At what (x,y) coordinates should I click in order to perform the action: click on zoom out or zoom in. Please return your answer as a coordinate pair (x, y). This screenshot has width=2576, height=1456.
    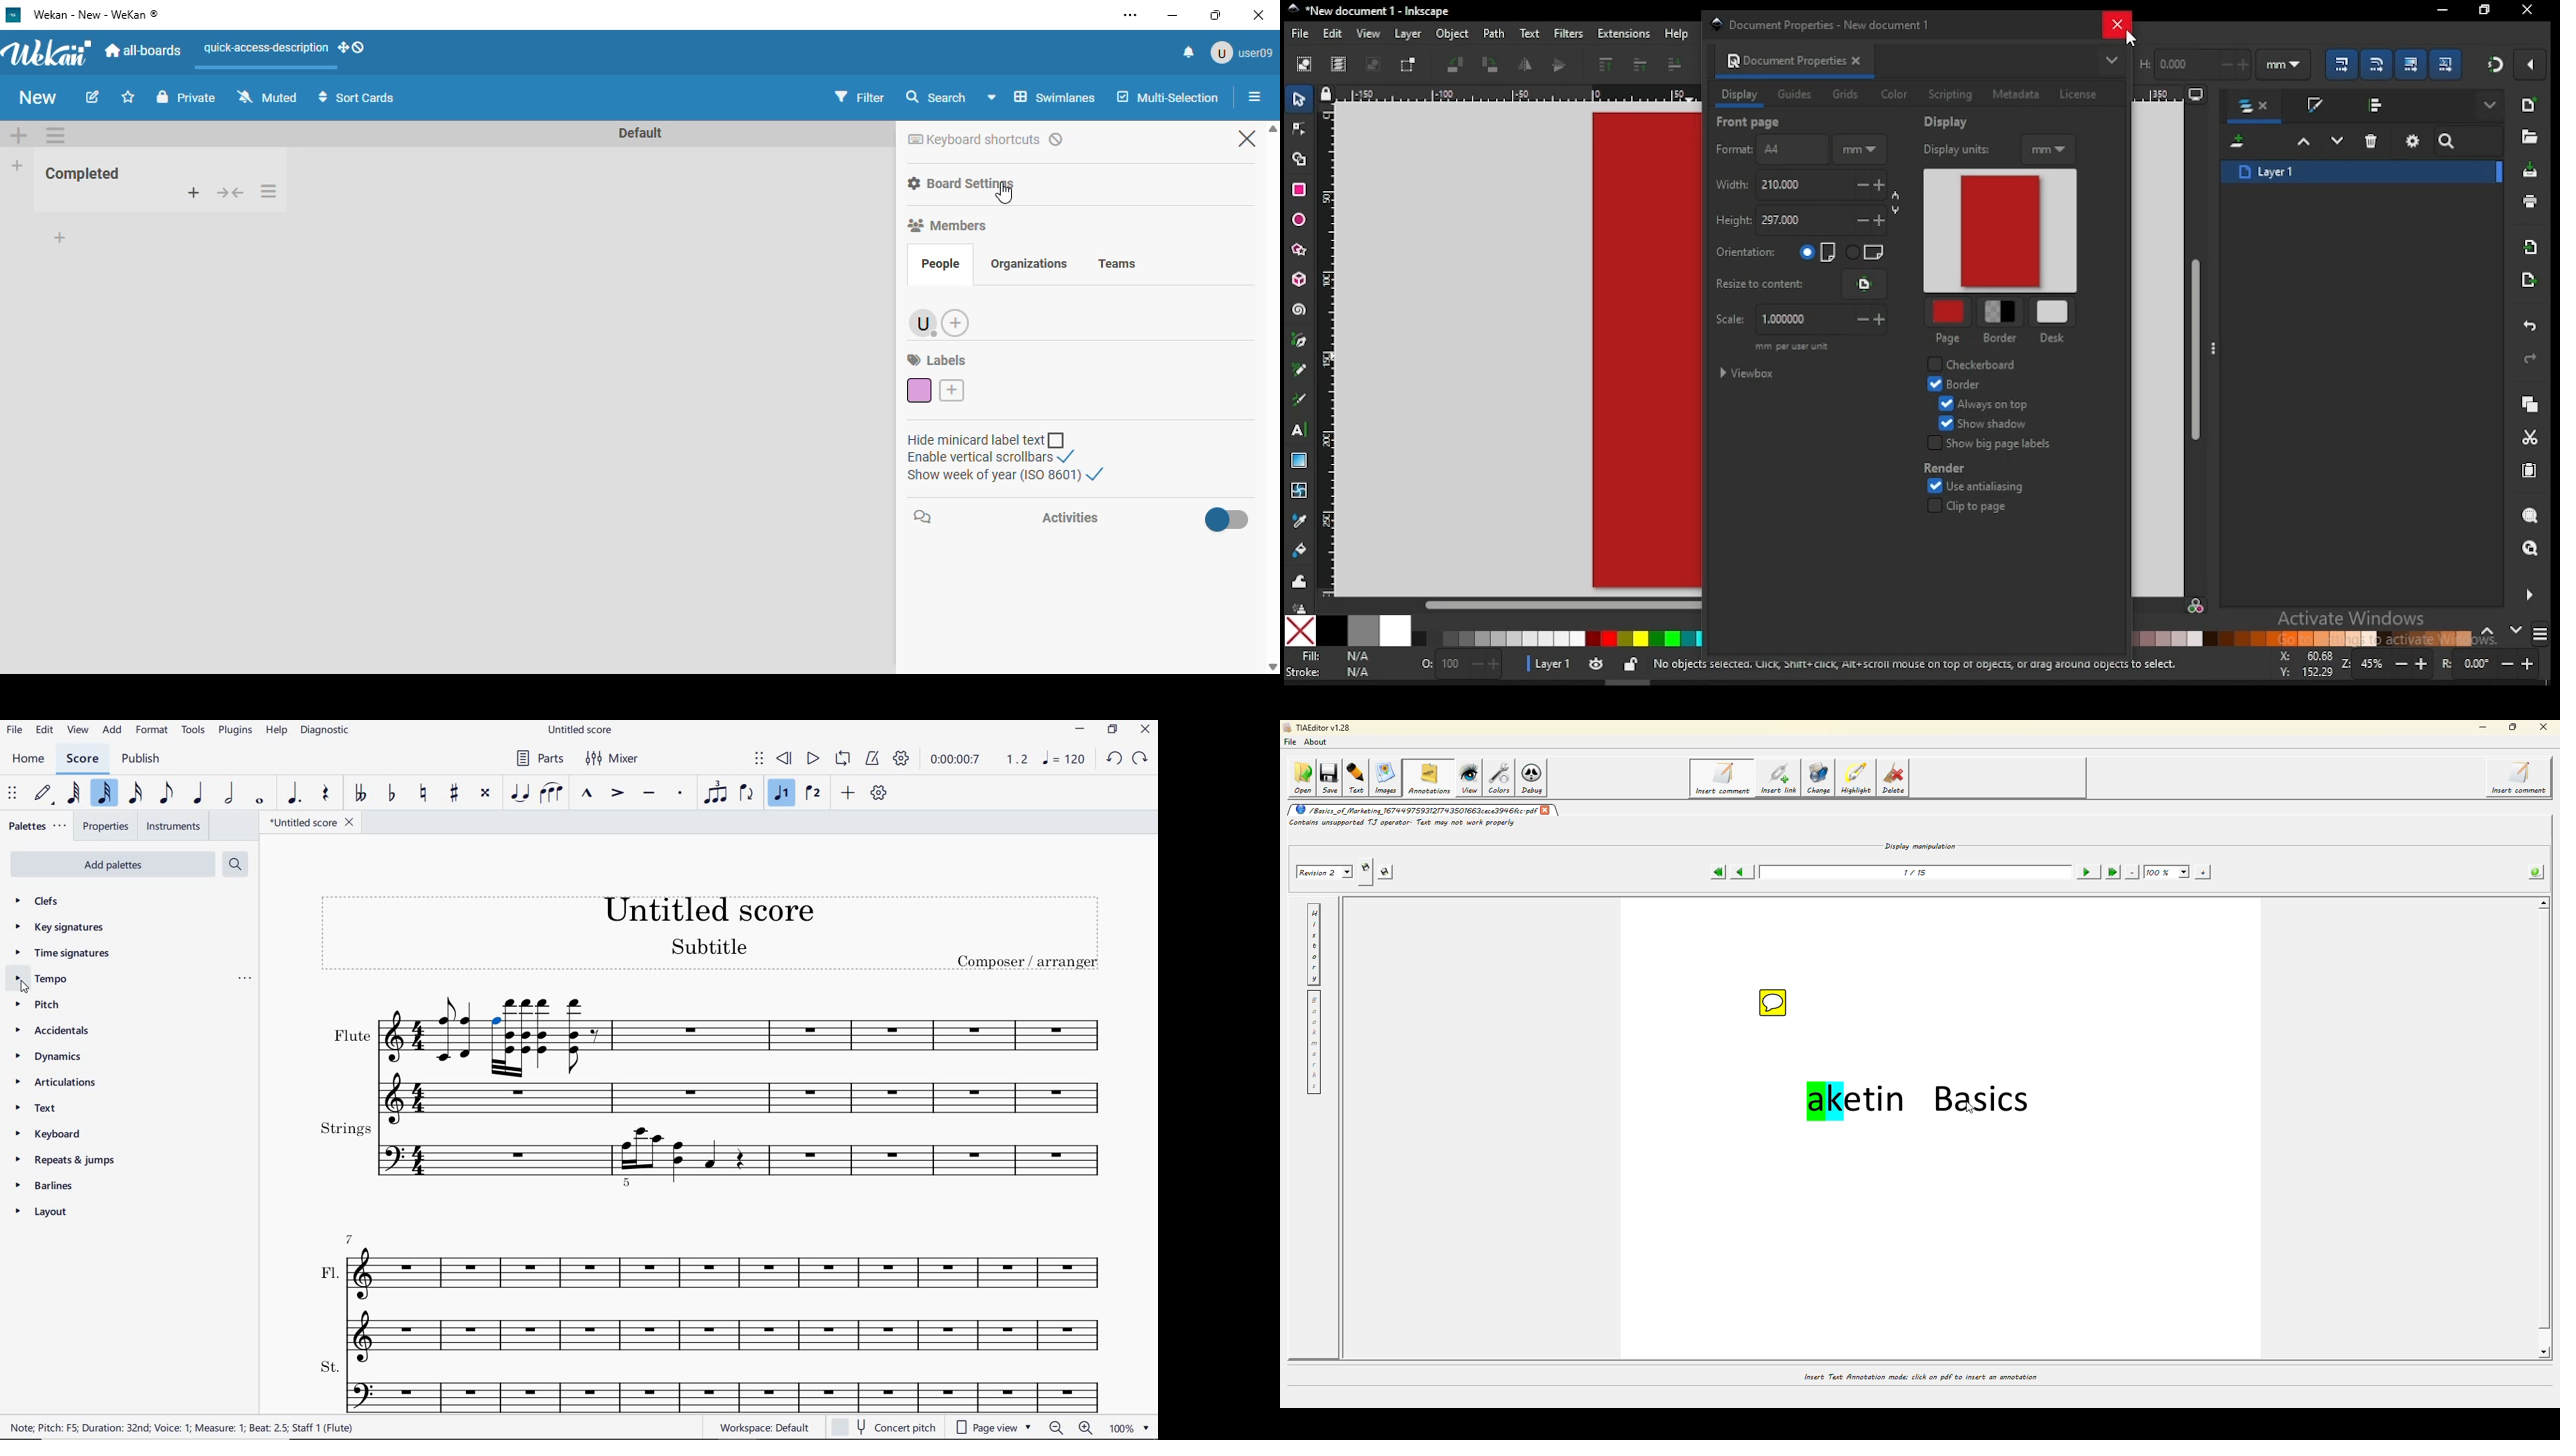
    Looking at the image, I should click on (1071, 1428).